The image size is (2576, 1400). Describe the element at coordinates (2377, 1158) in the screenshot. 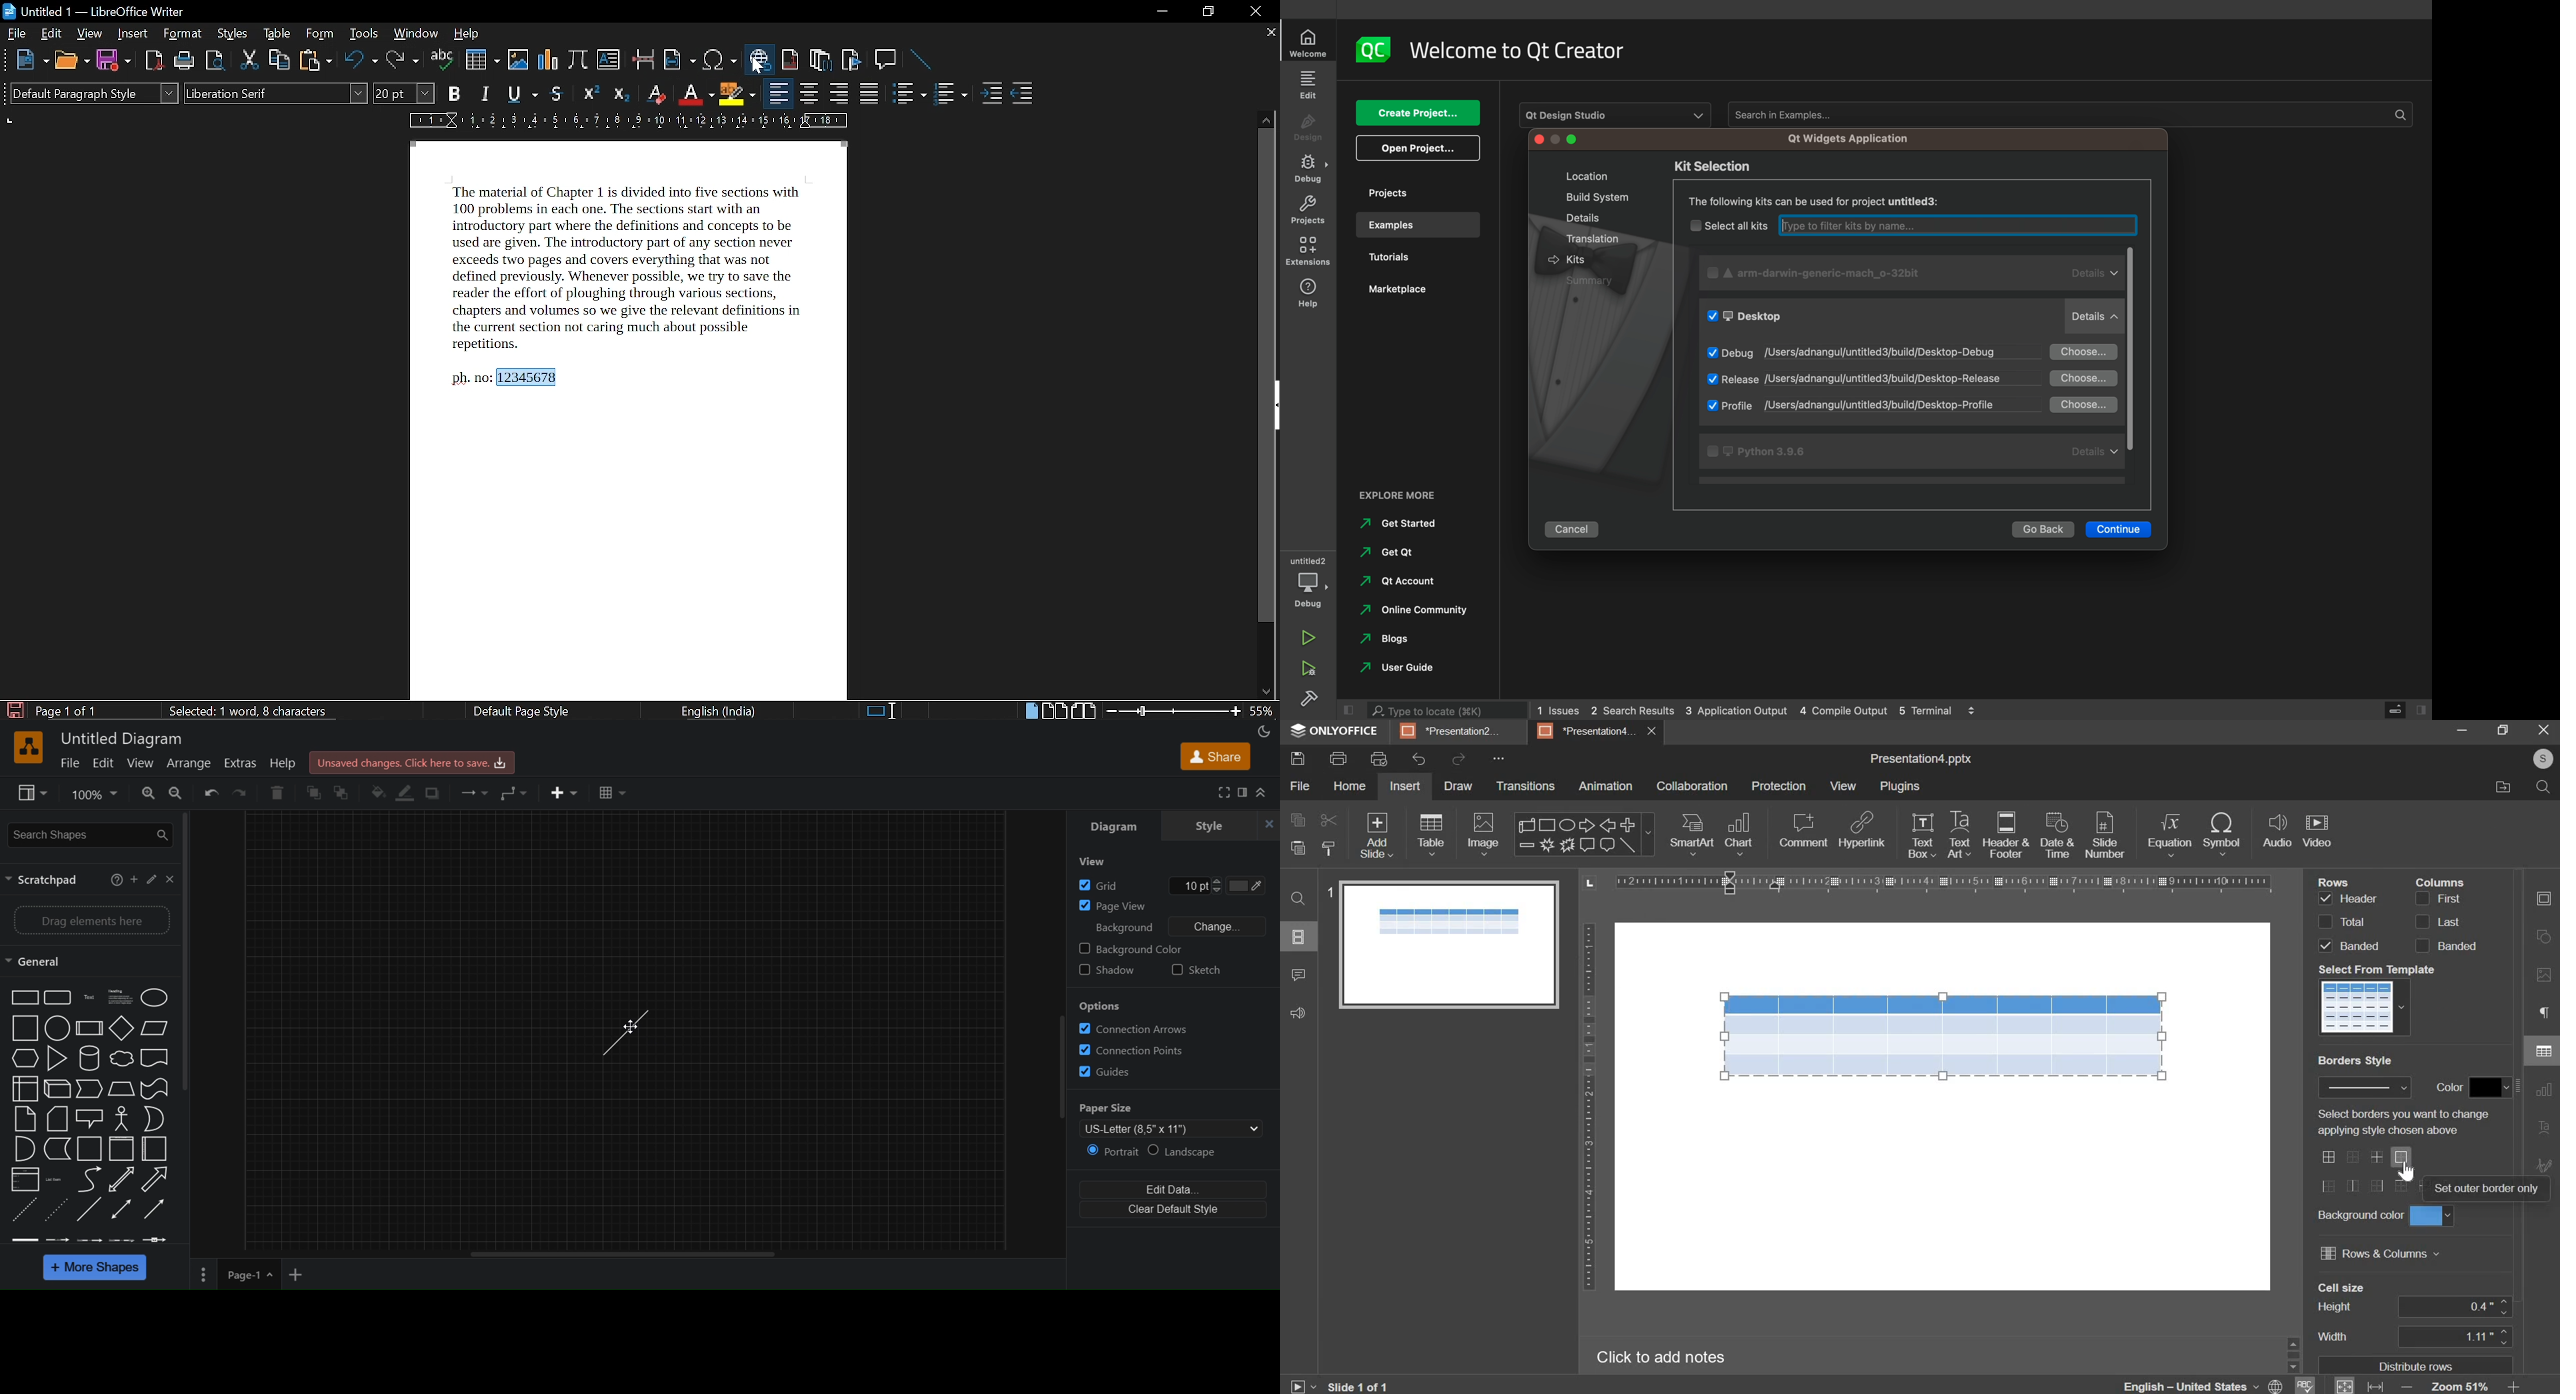

I see `add border` at that location.